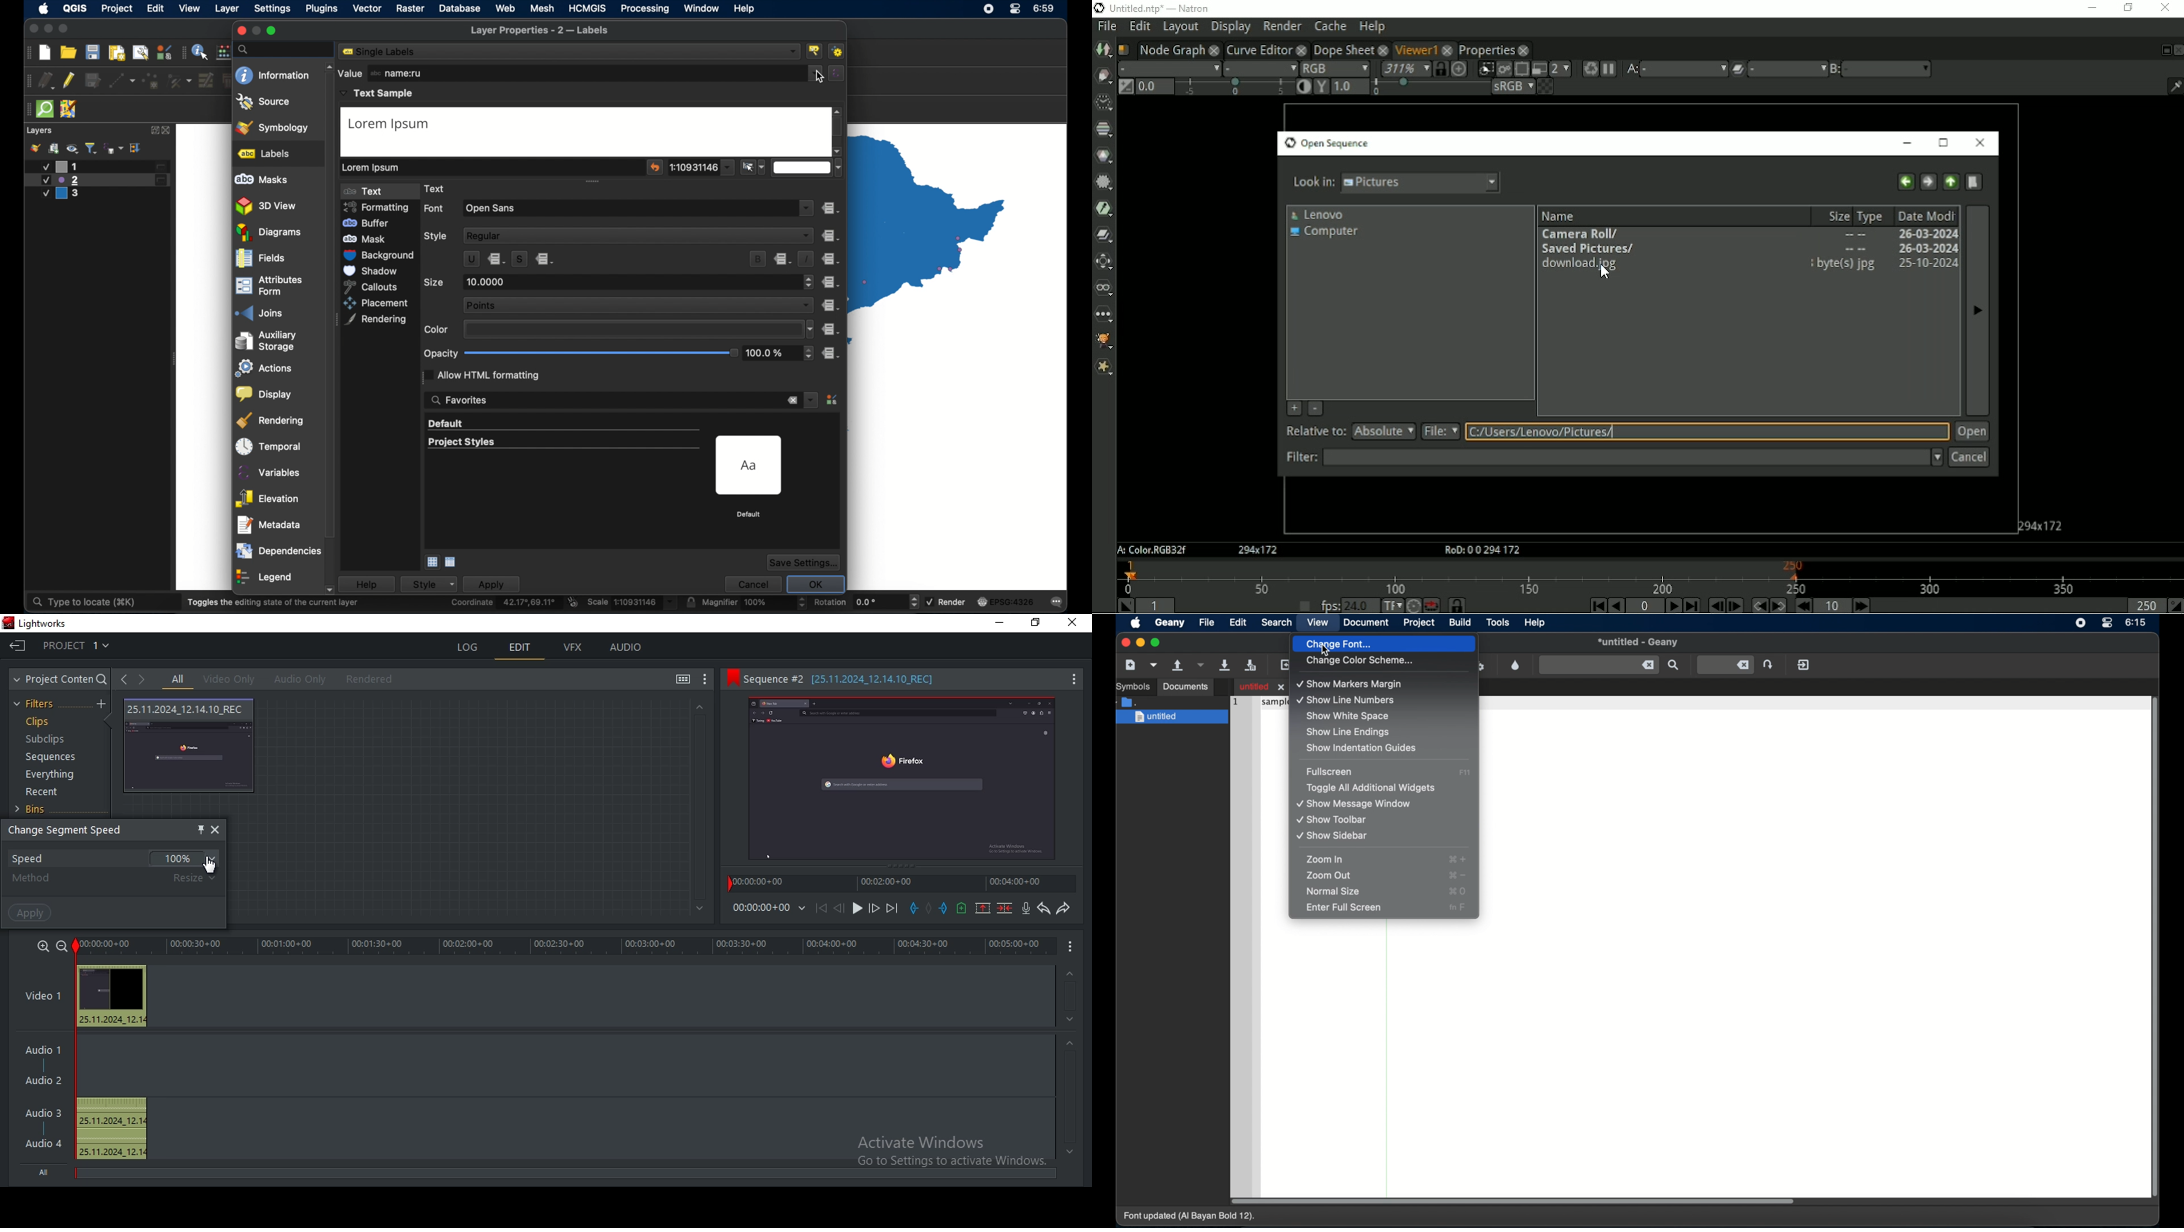  What do you see at coordinates (460, 9) in the screenshot?
I see `database` at bounding box center [460, 9].